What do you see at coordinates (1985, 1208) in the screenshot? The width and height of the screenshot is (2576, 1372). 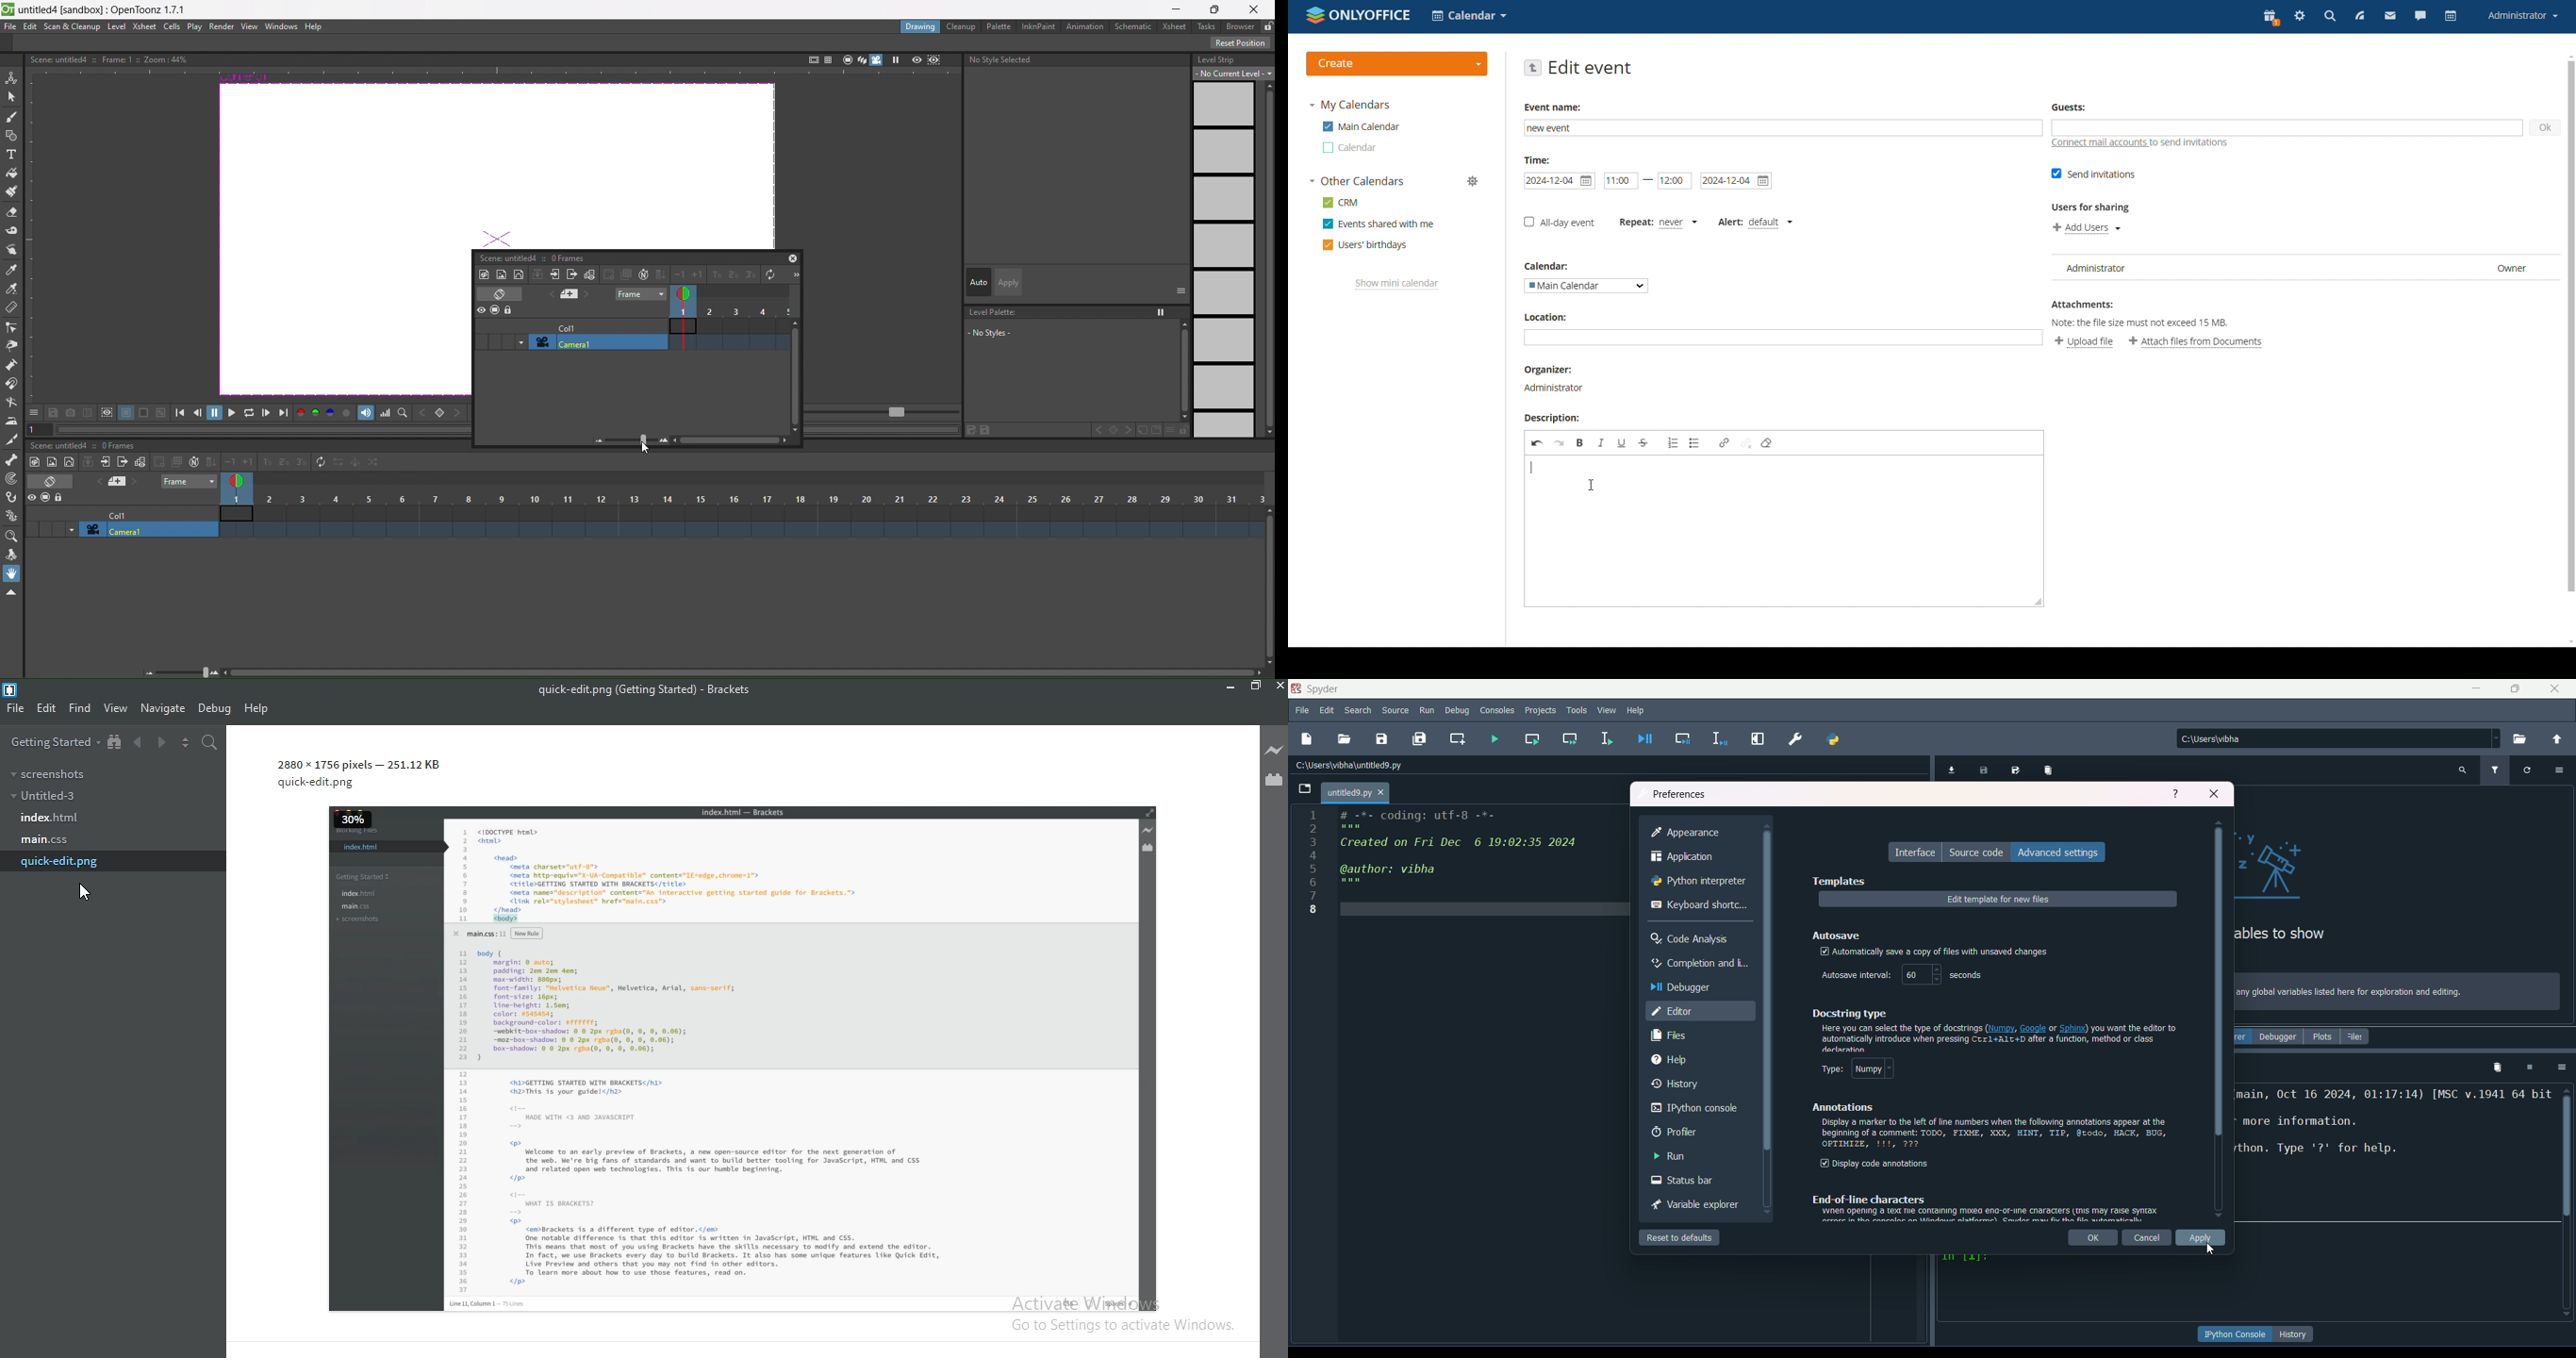 I see `text` at bounding box center [1985, 1208].